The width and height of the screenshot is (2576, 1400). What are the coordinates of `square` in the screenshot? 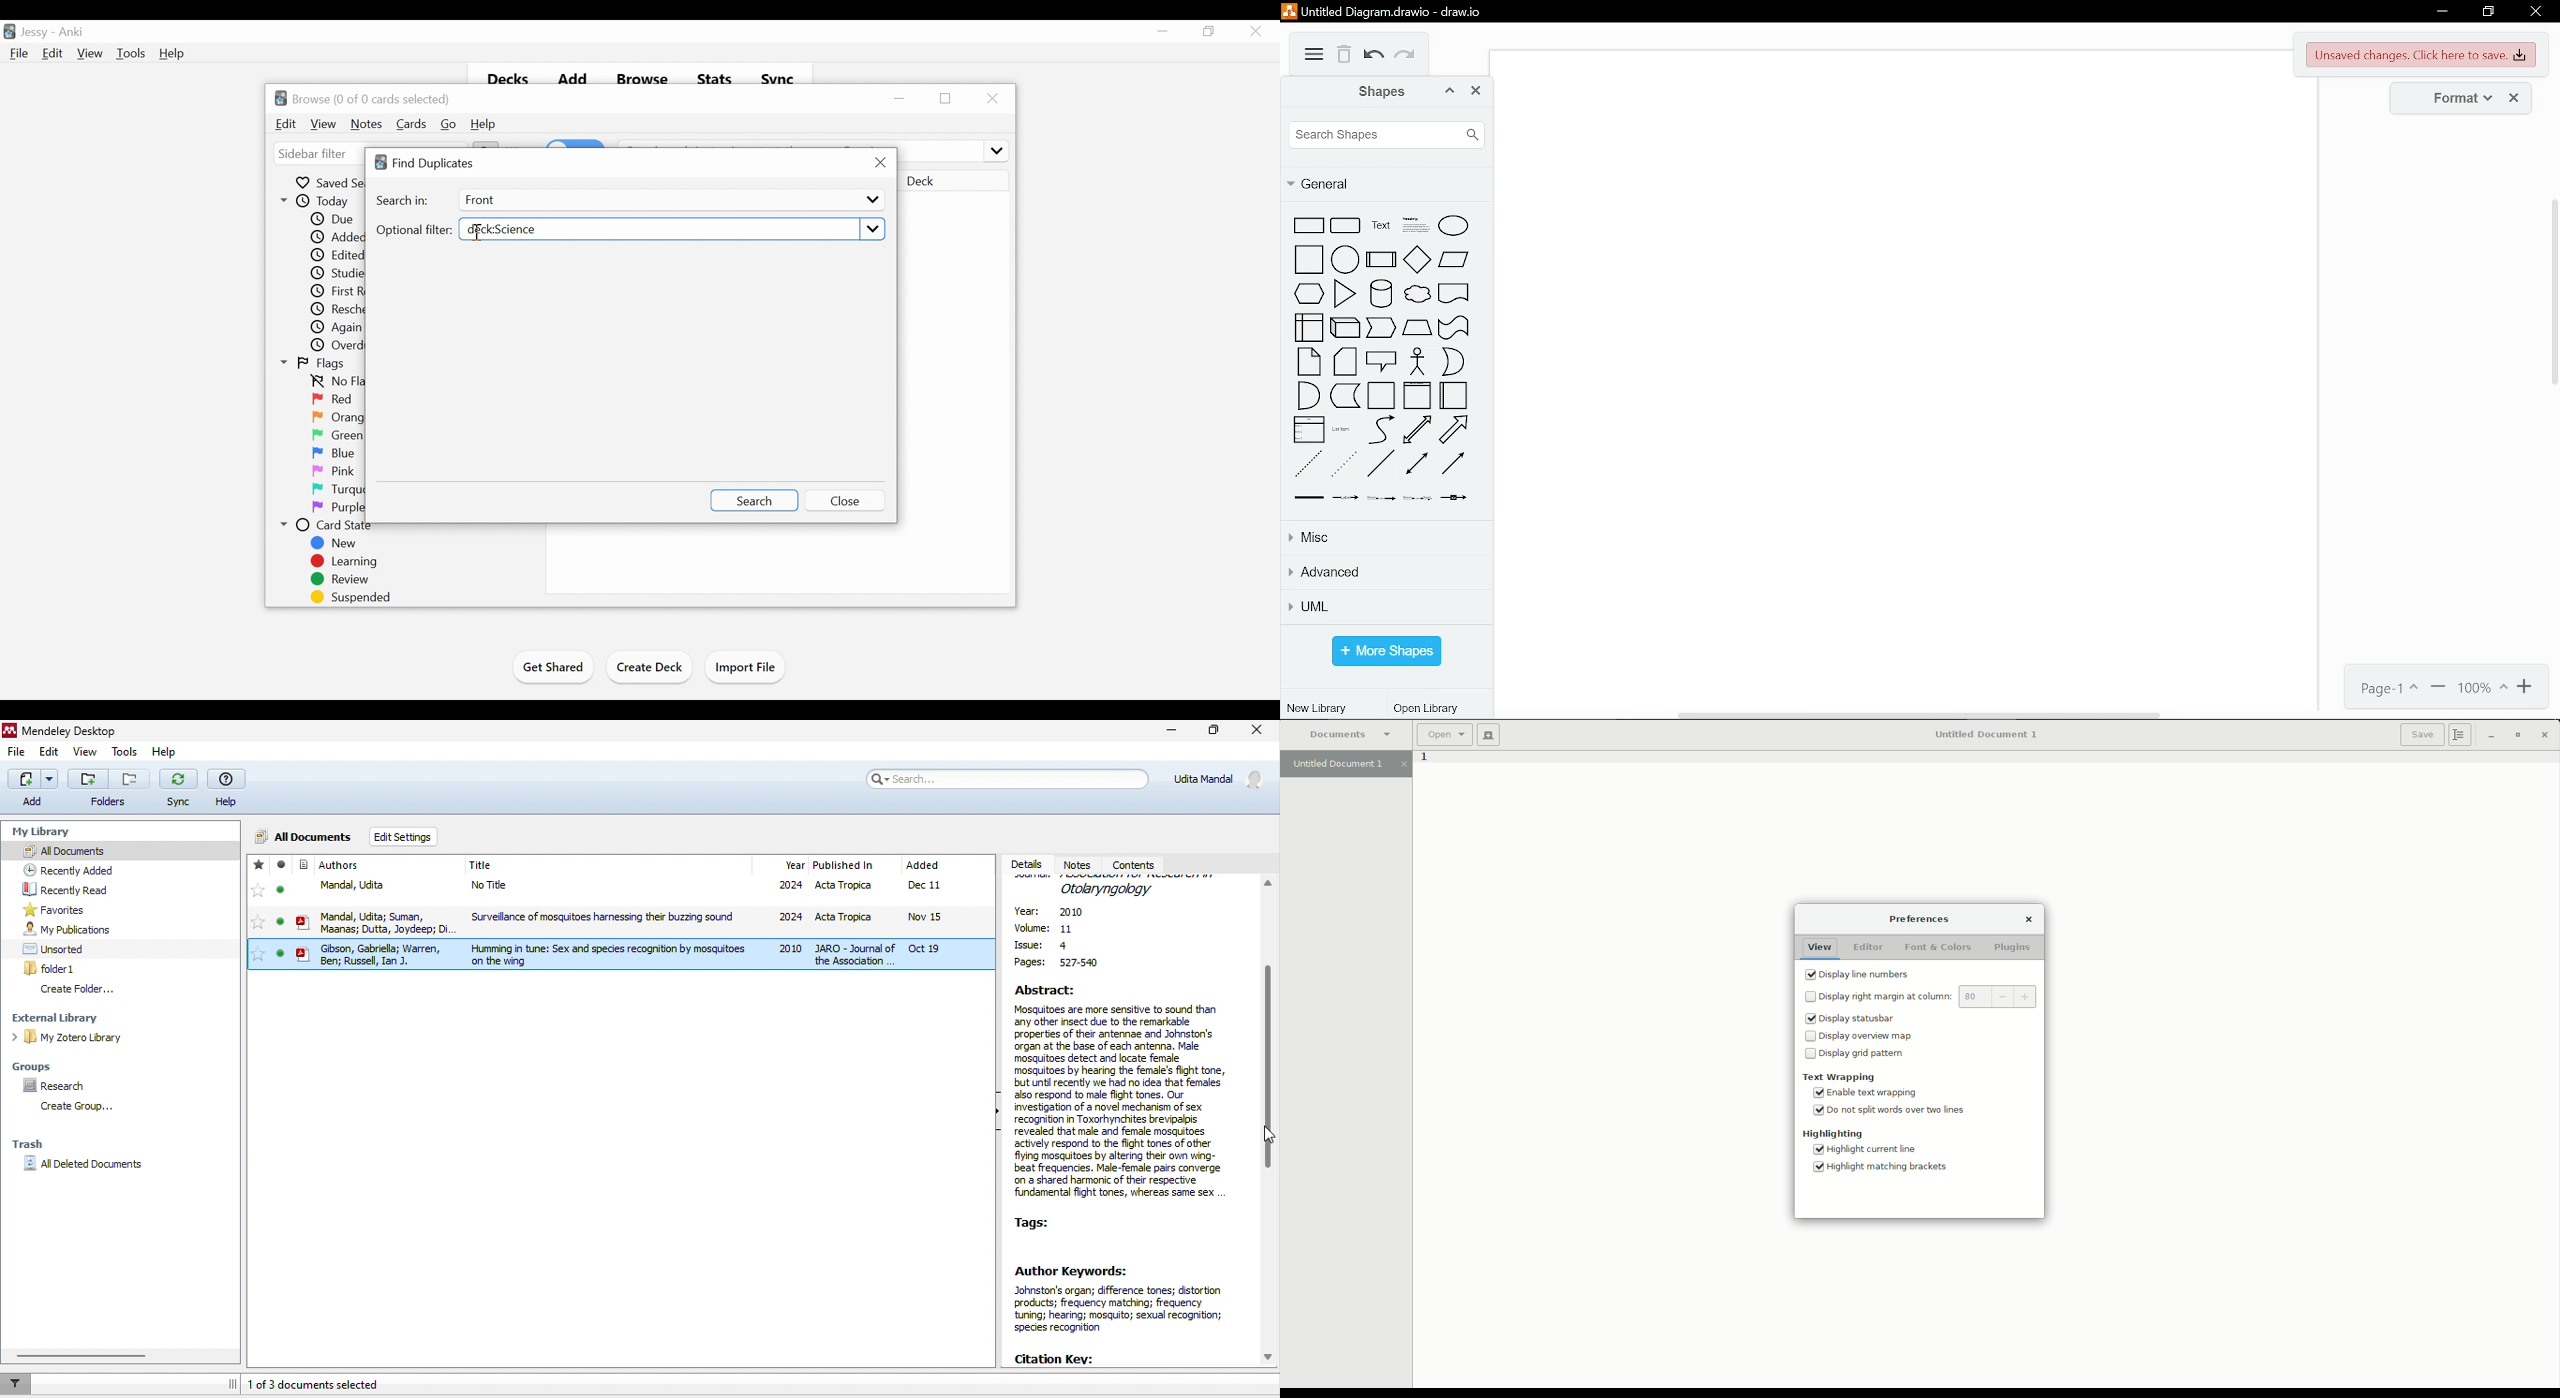 It's located at (1307, 260).